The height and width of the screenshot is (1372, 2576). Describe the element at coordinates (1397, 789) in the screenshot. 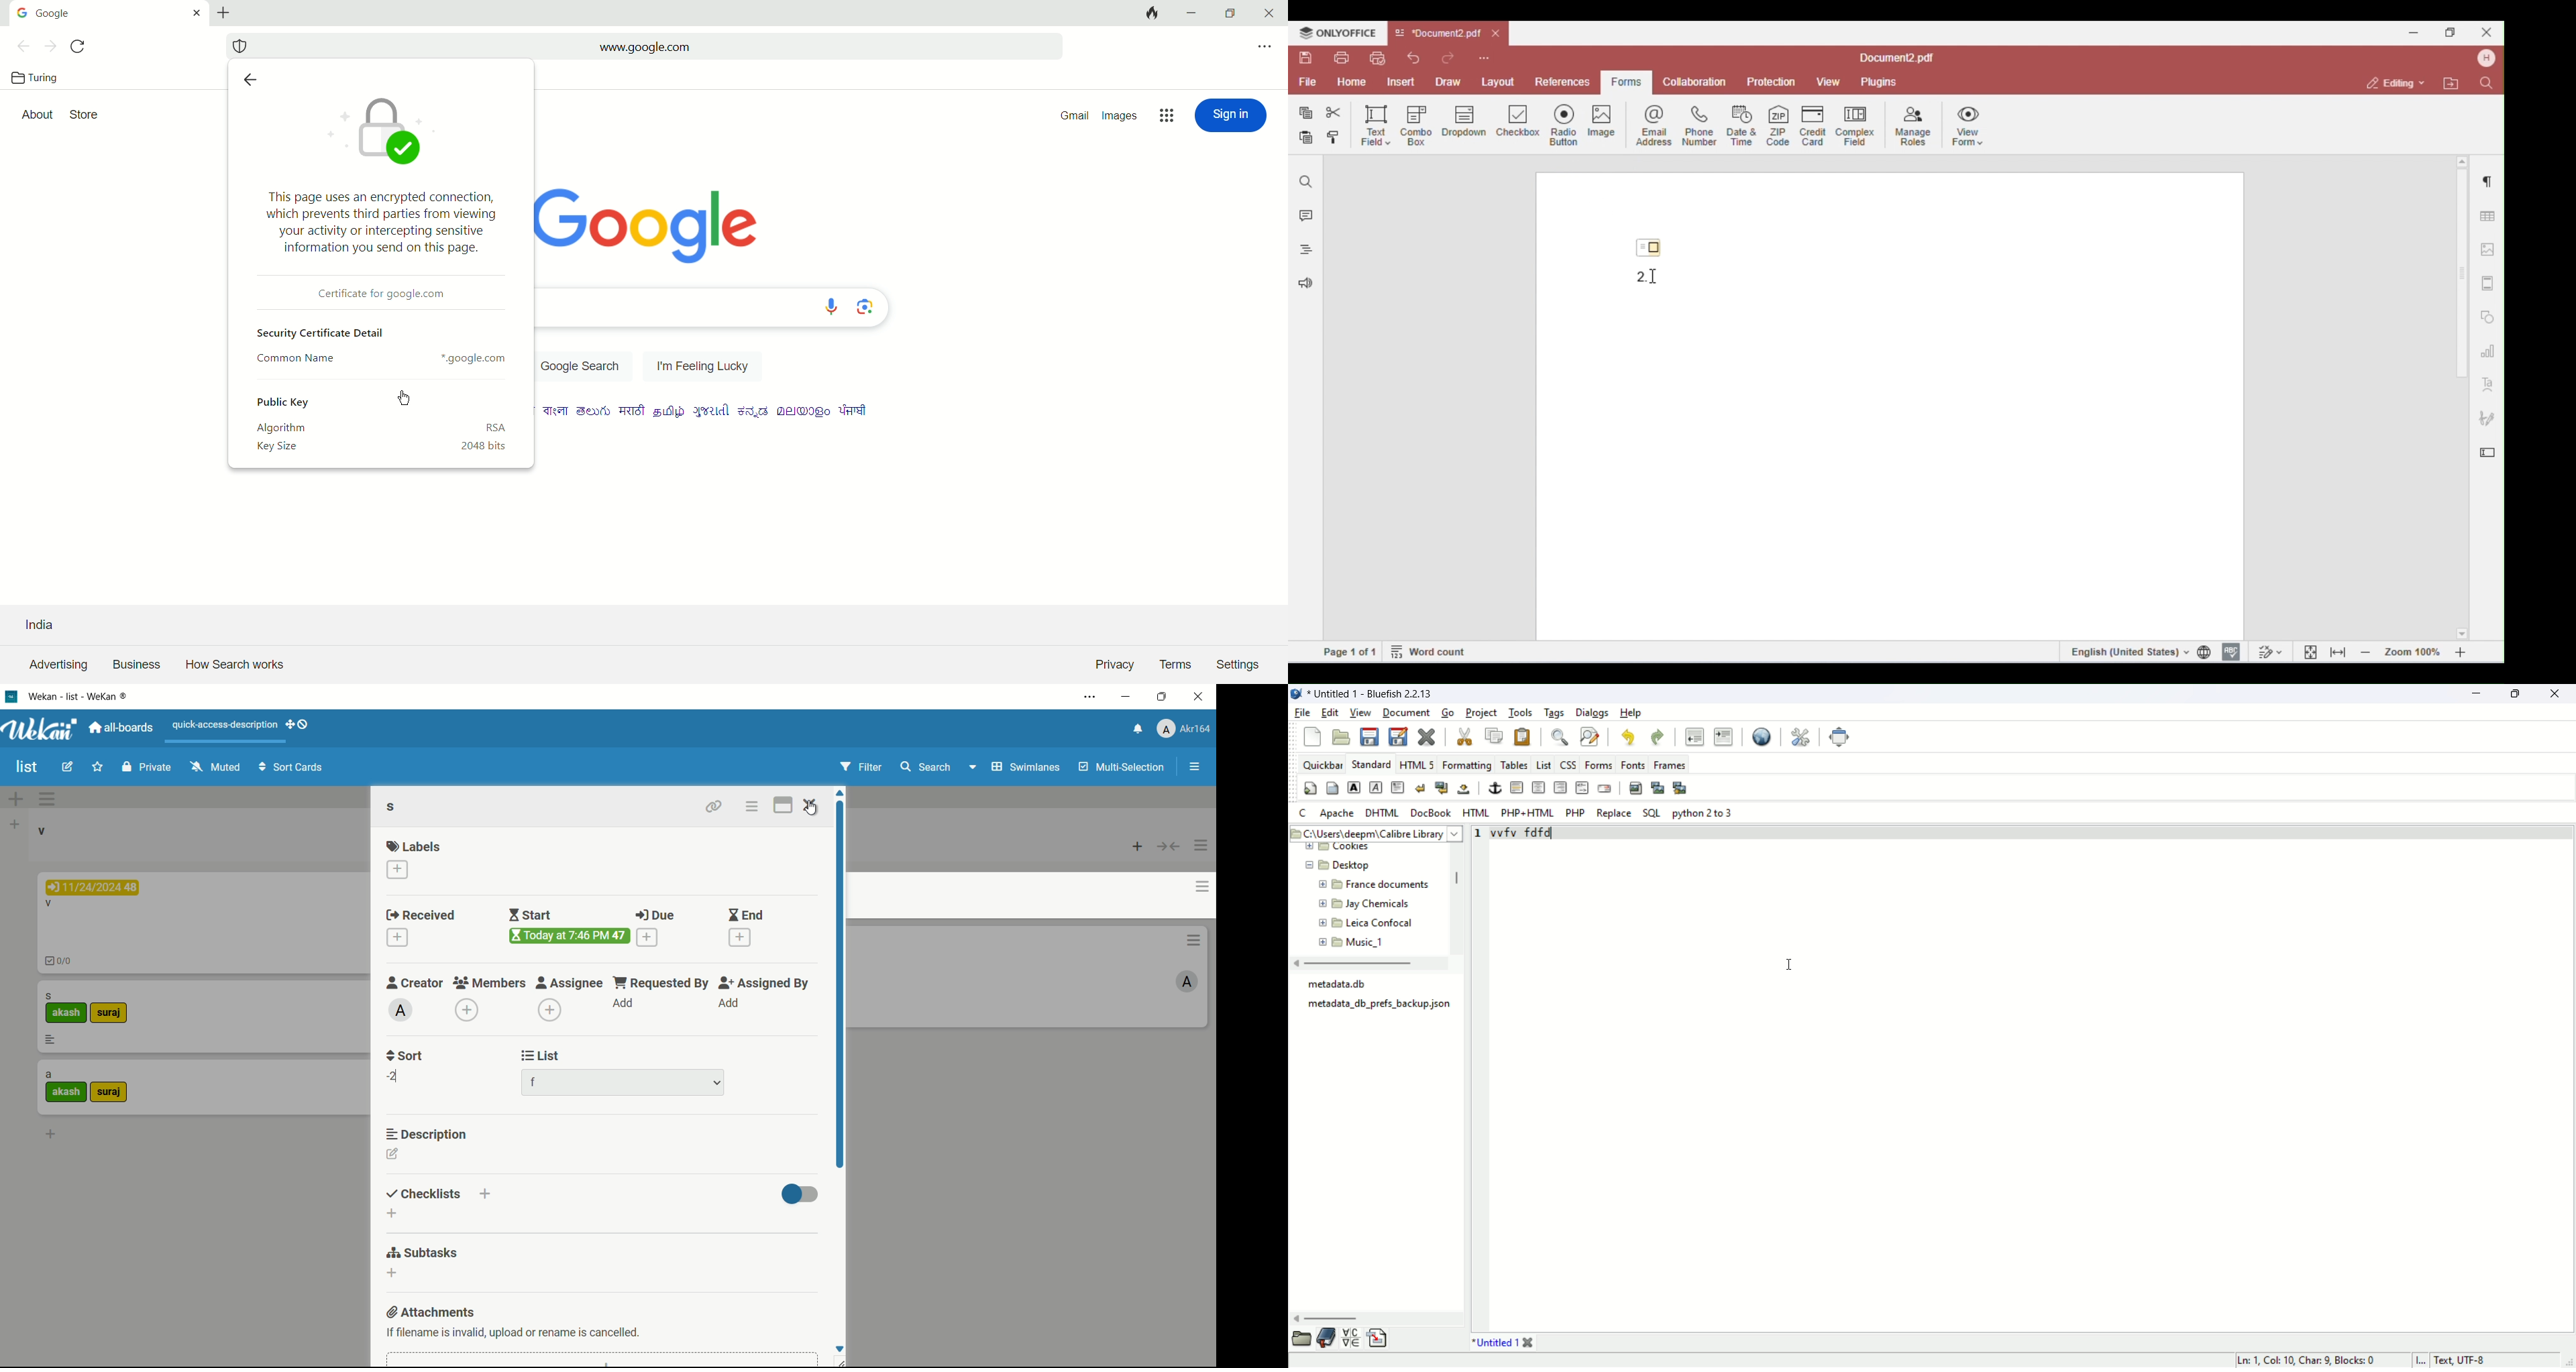

I see `paragraph` at that location.